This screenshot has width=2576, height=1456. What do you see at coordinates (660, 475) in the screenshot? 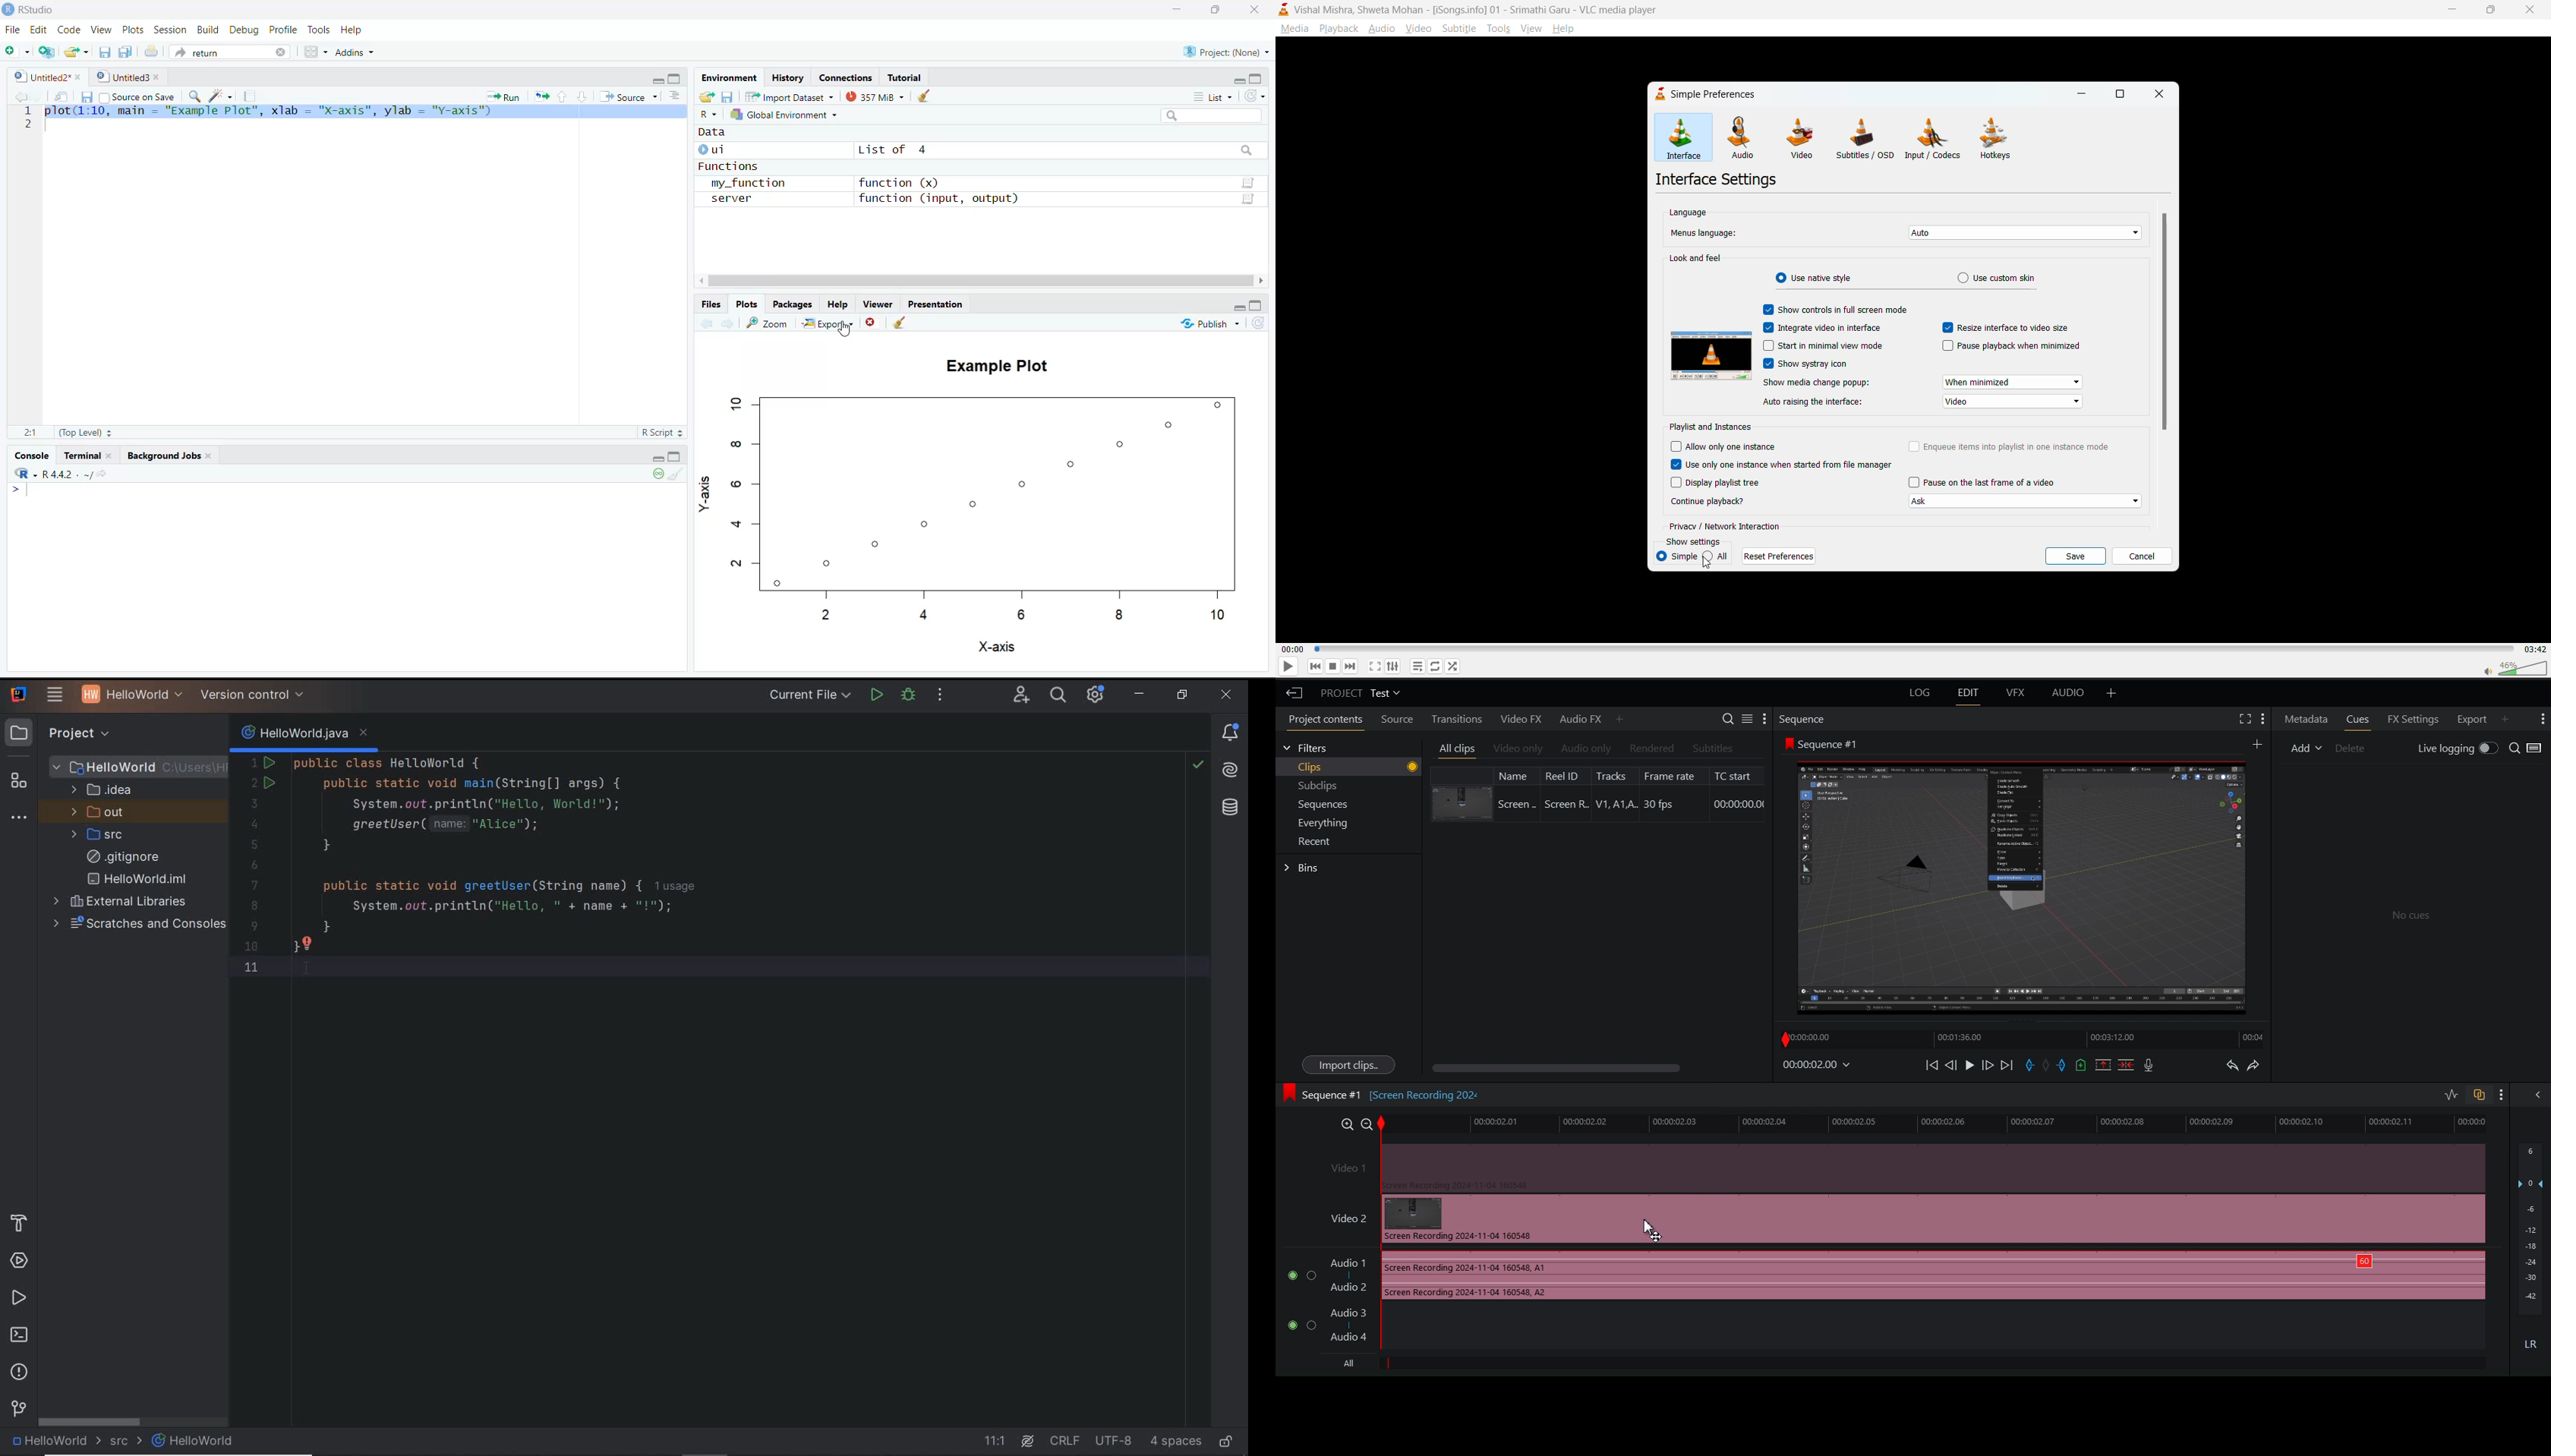
I see `Session suspend timeout` at bounding box center [660, 475].